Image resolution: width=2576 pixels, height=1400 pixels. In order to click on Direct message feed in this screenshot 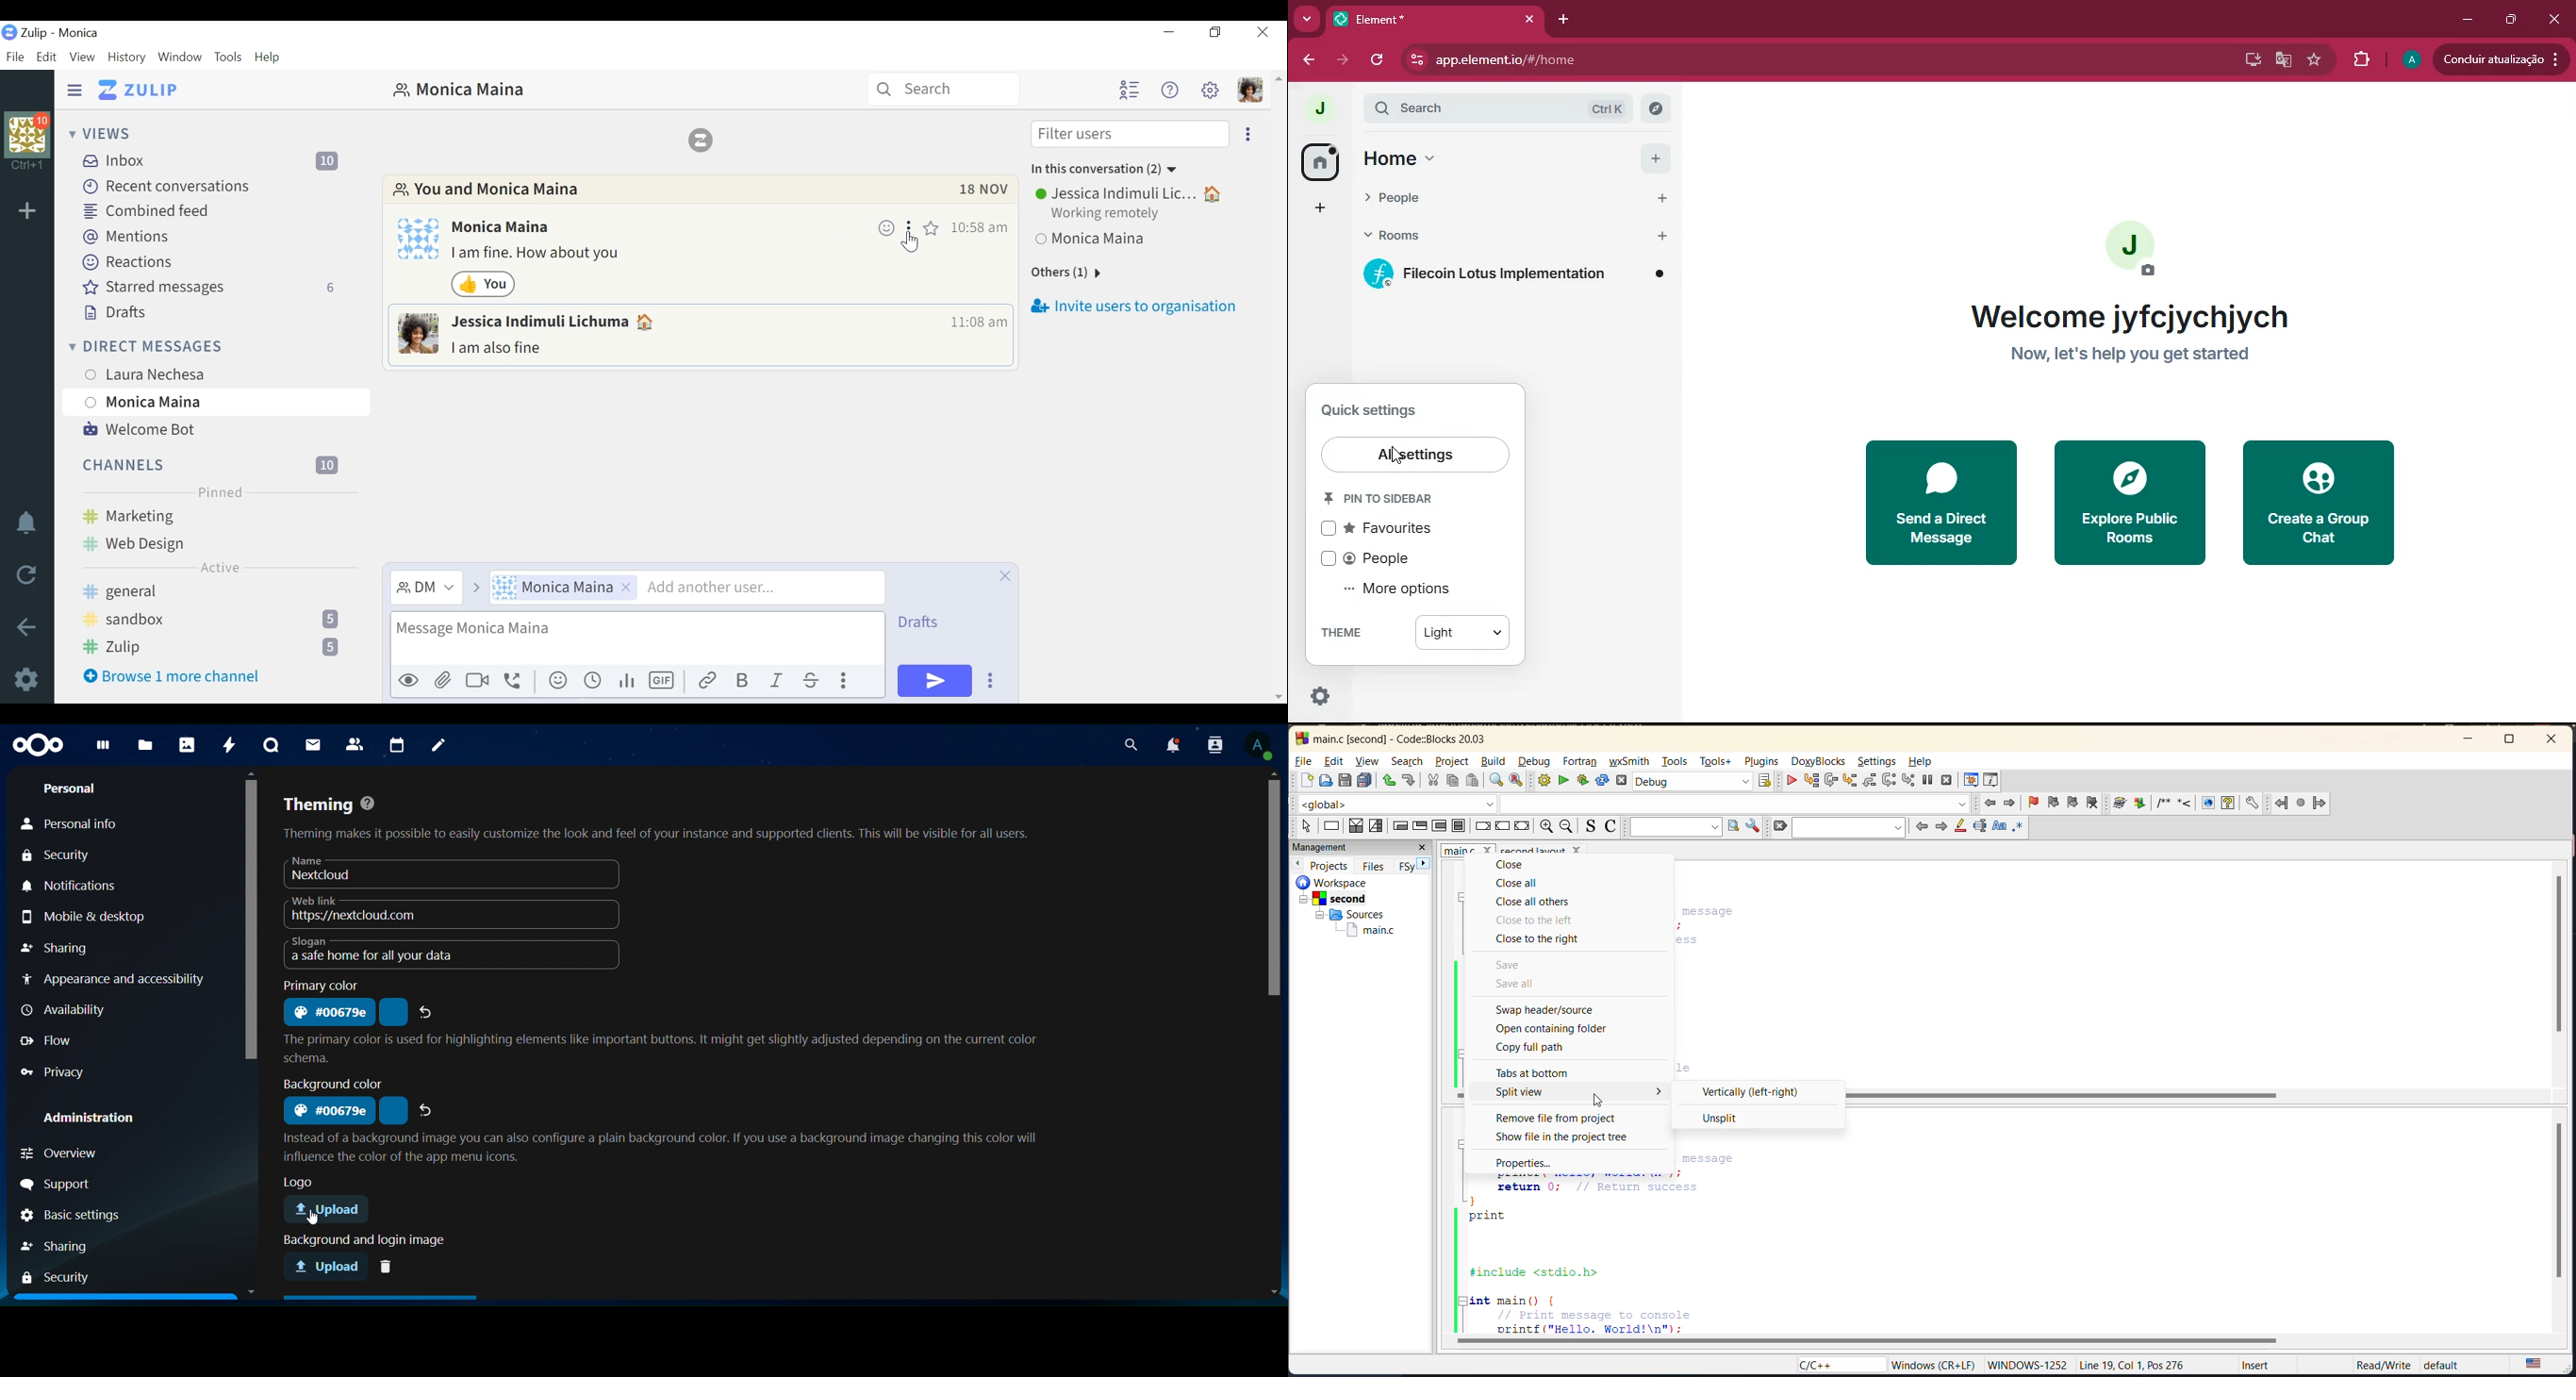, I will do `click(305, 346)`.